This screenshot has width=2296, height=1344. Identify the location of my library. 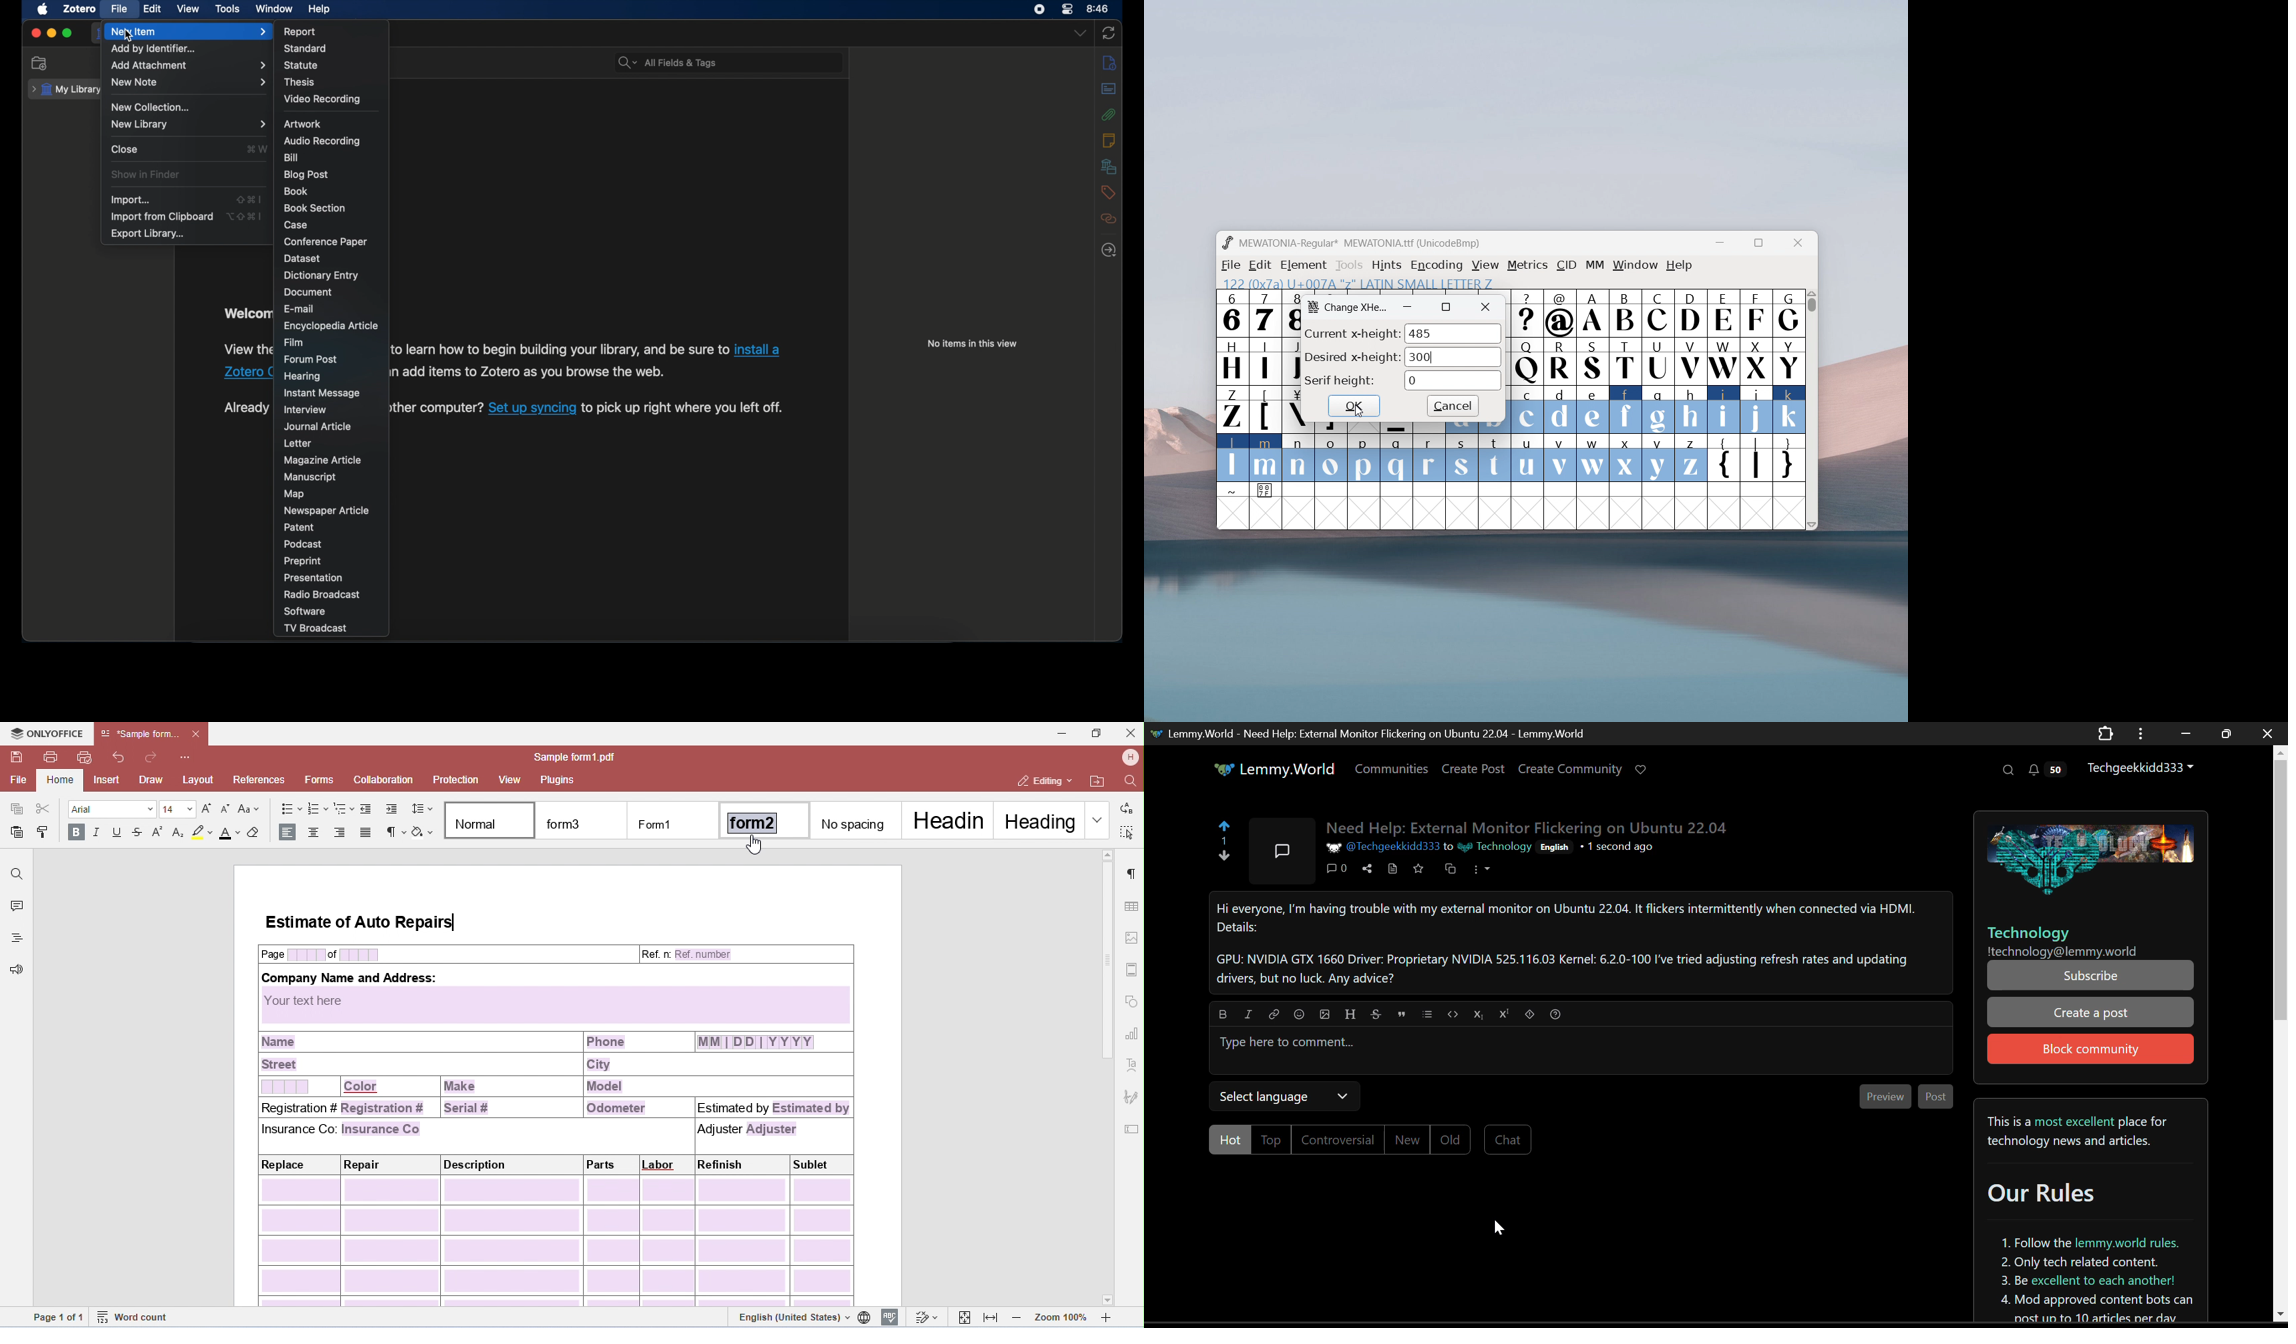
(64, 89).